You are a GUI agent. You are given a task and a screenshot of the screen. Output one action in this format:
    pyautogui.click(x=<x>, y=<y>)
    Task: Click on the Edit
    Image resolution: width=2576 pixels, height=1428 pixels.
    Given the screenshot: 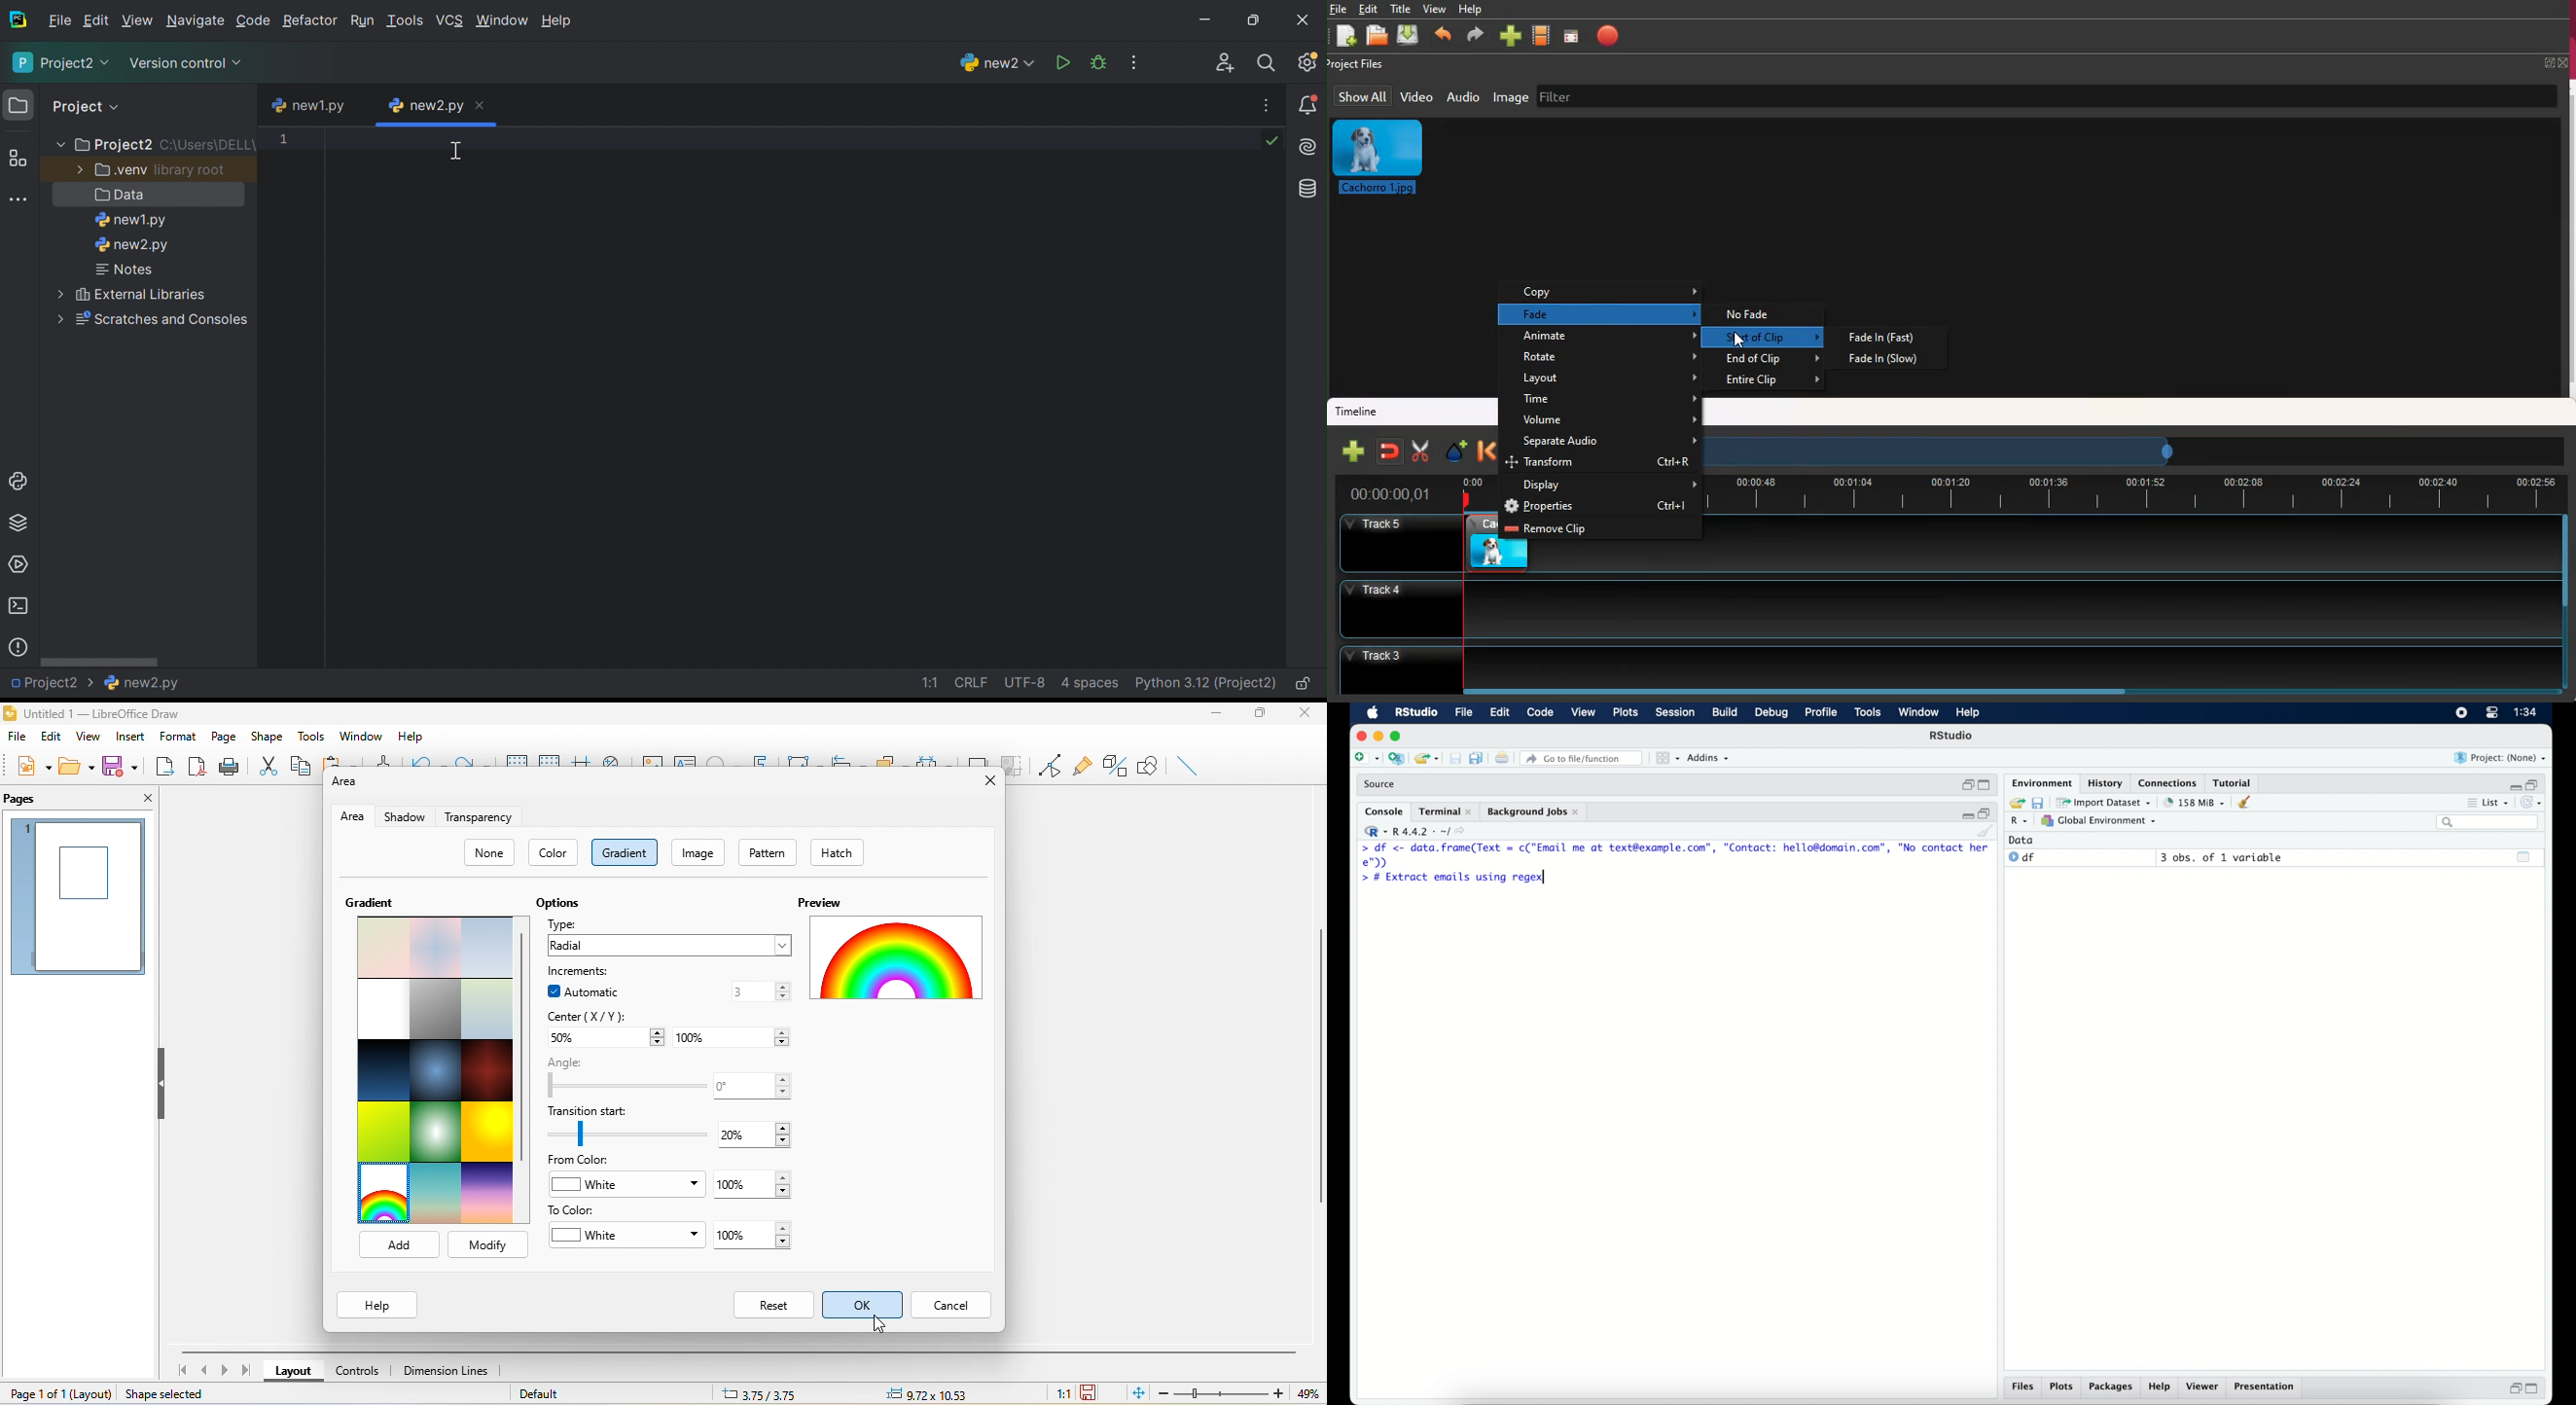 What is the action you would take?
    pyautogui.click(x=138, y=19)
    